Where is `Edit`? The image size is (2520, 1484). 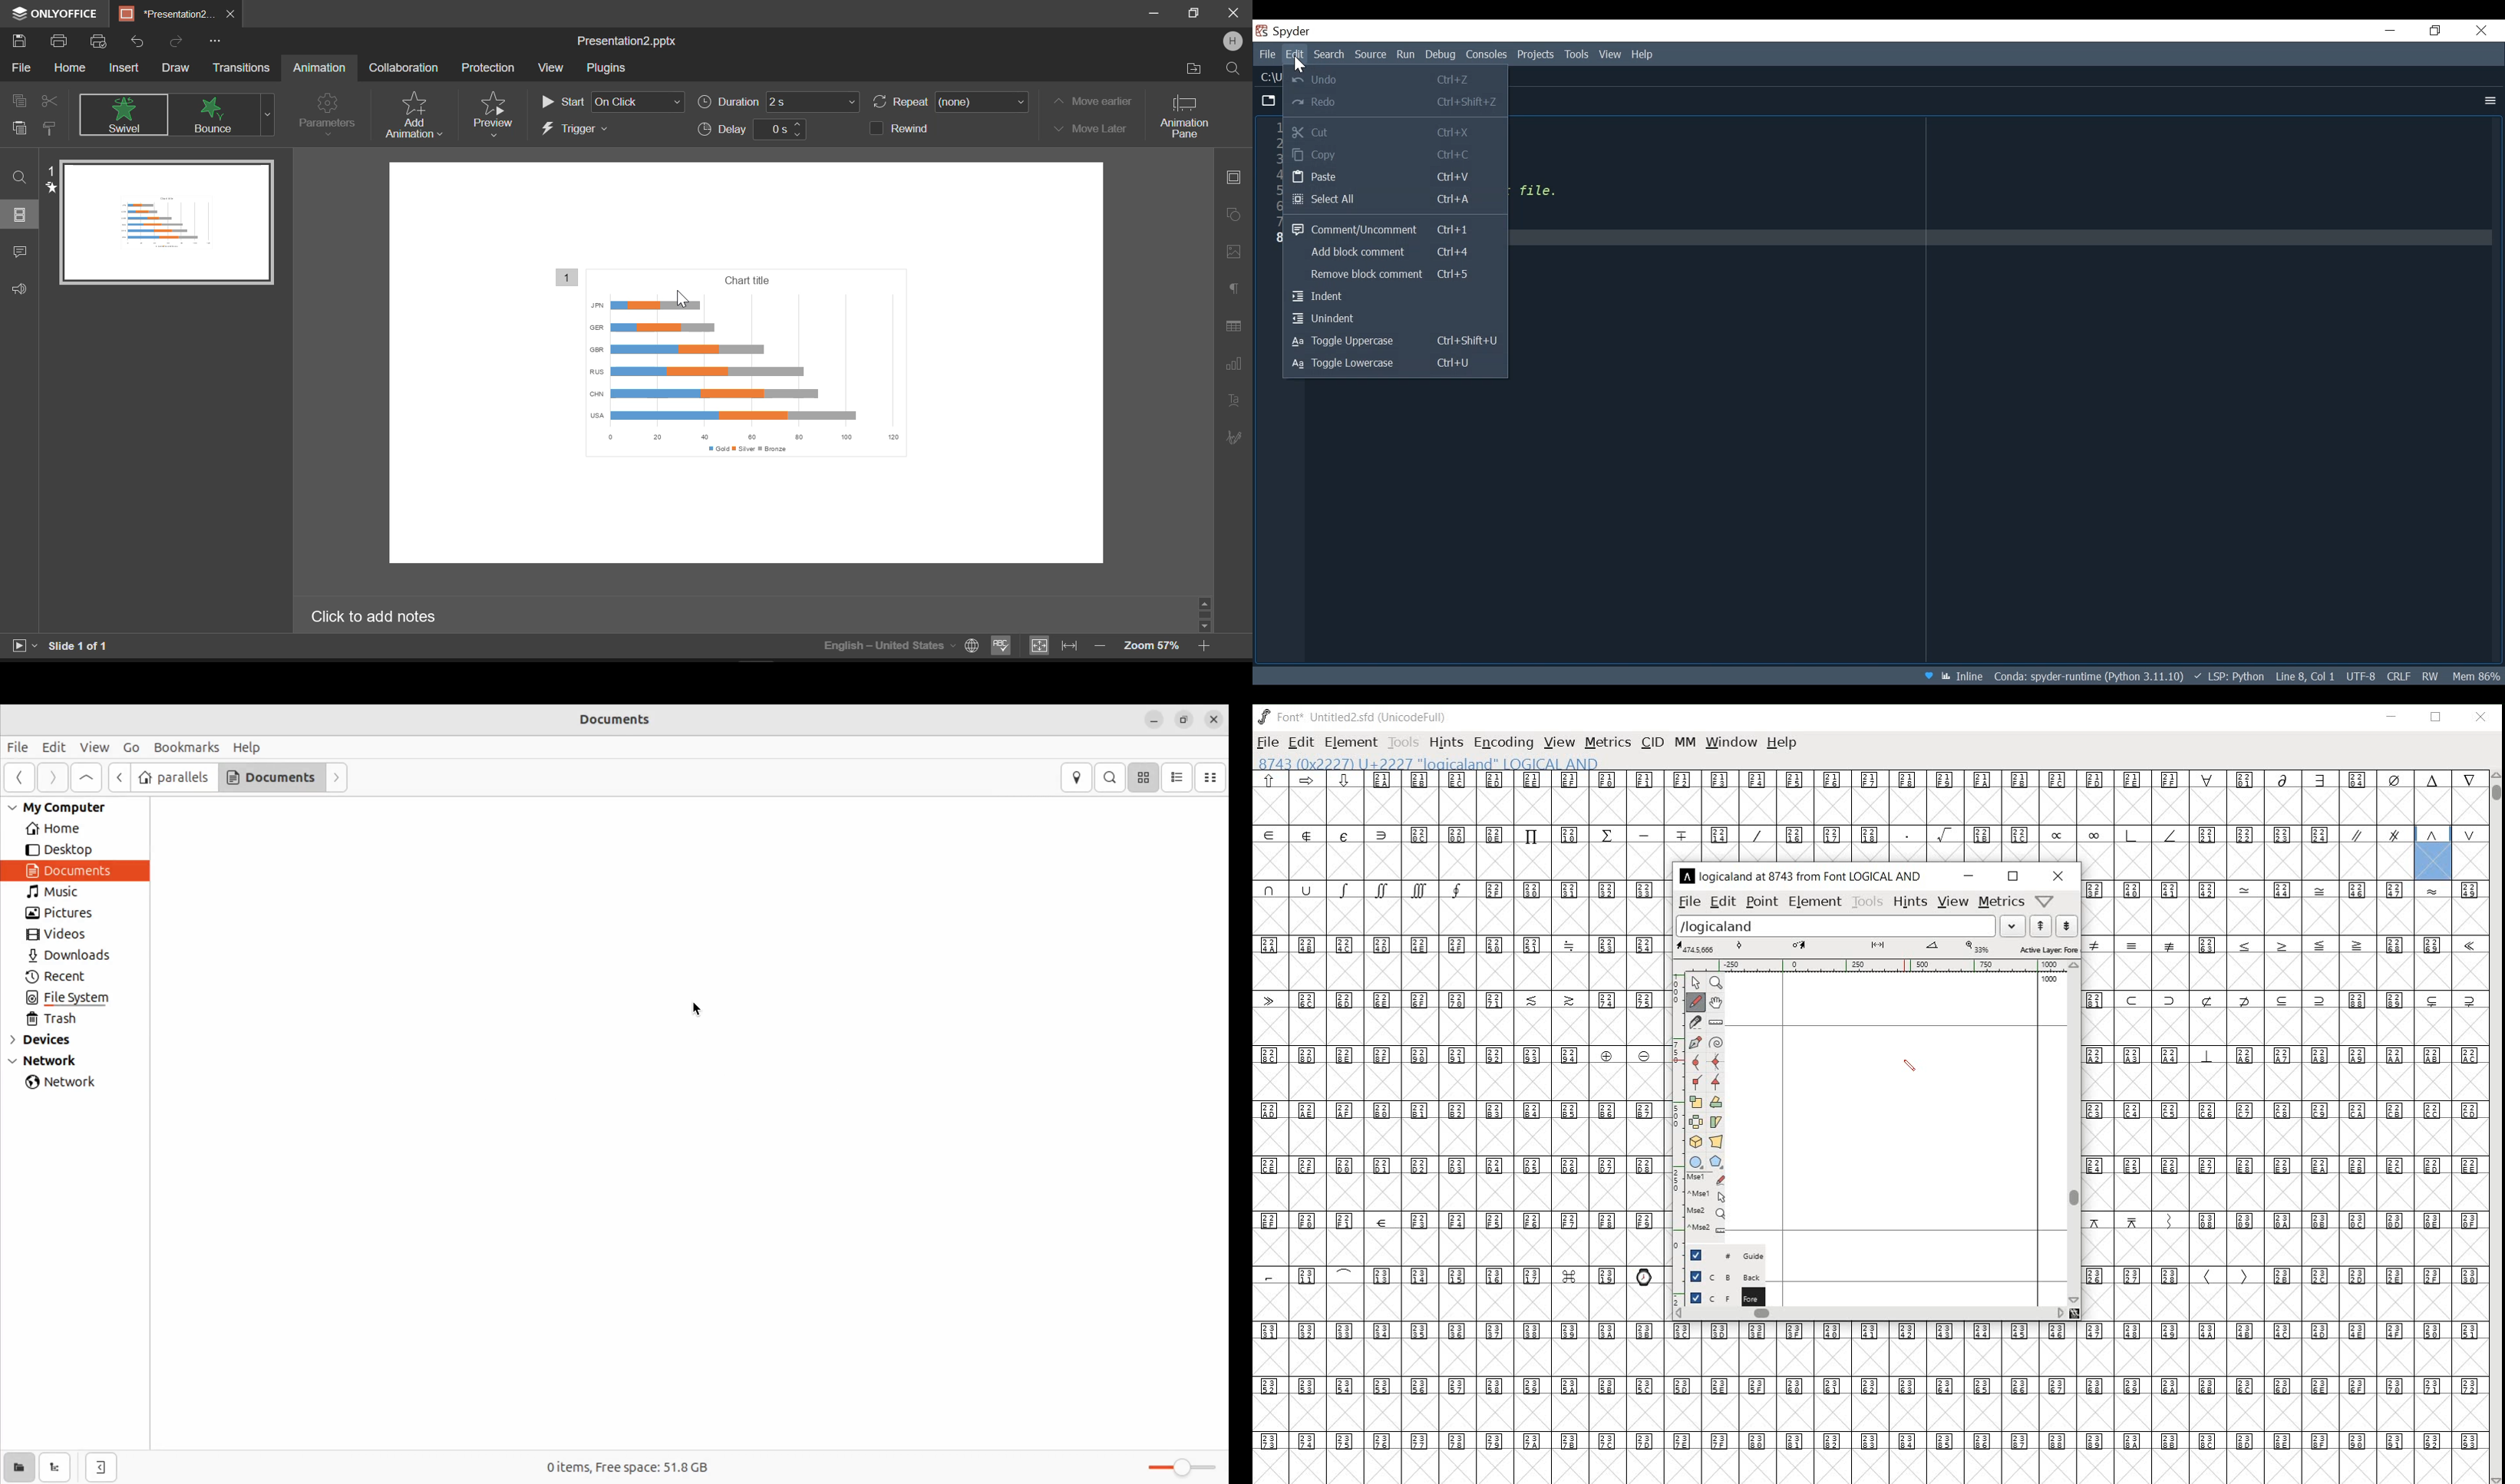
Edit is located at coordinates (1296, 55).